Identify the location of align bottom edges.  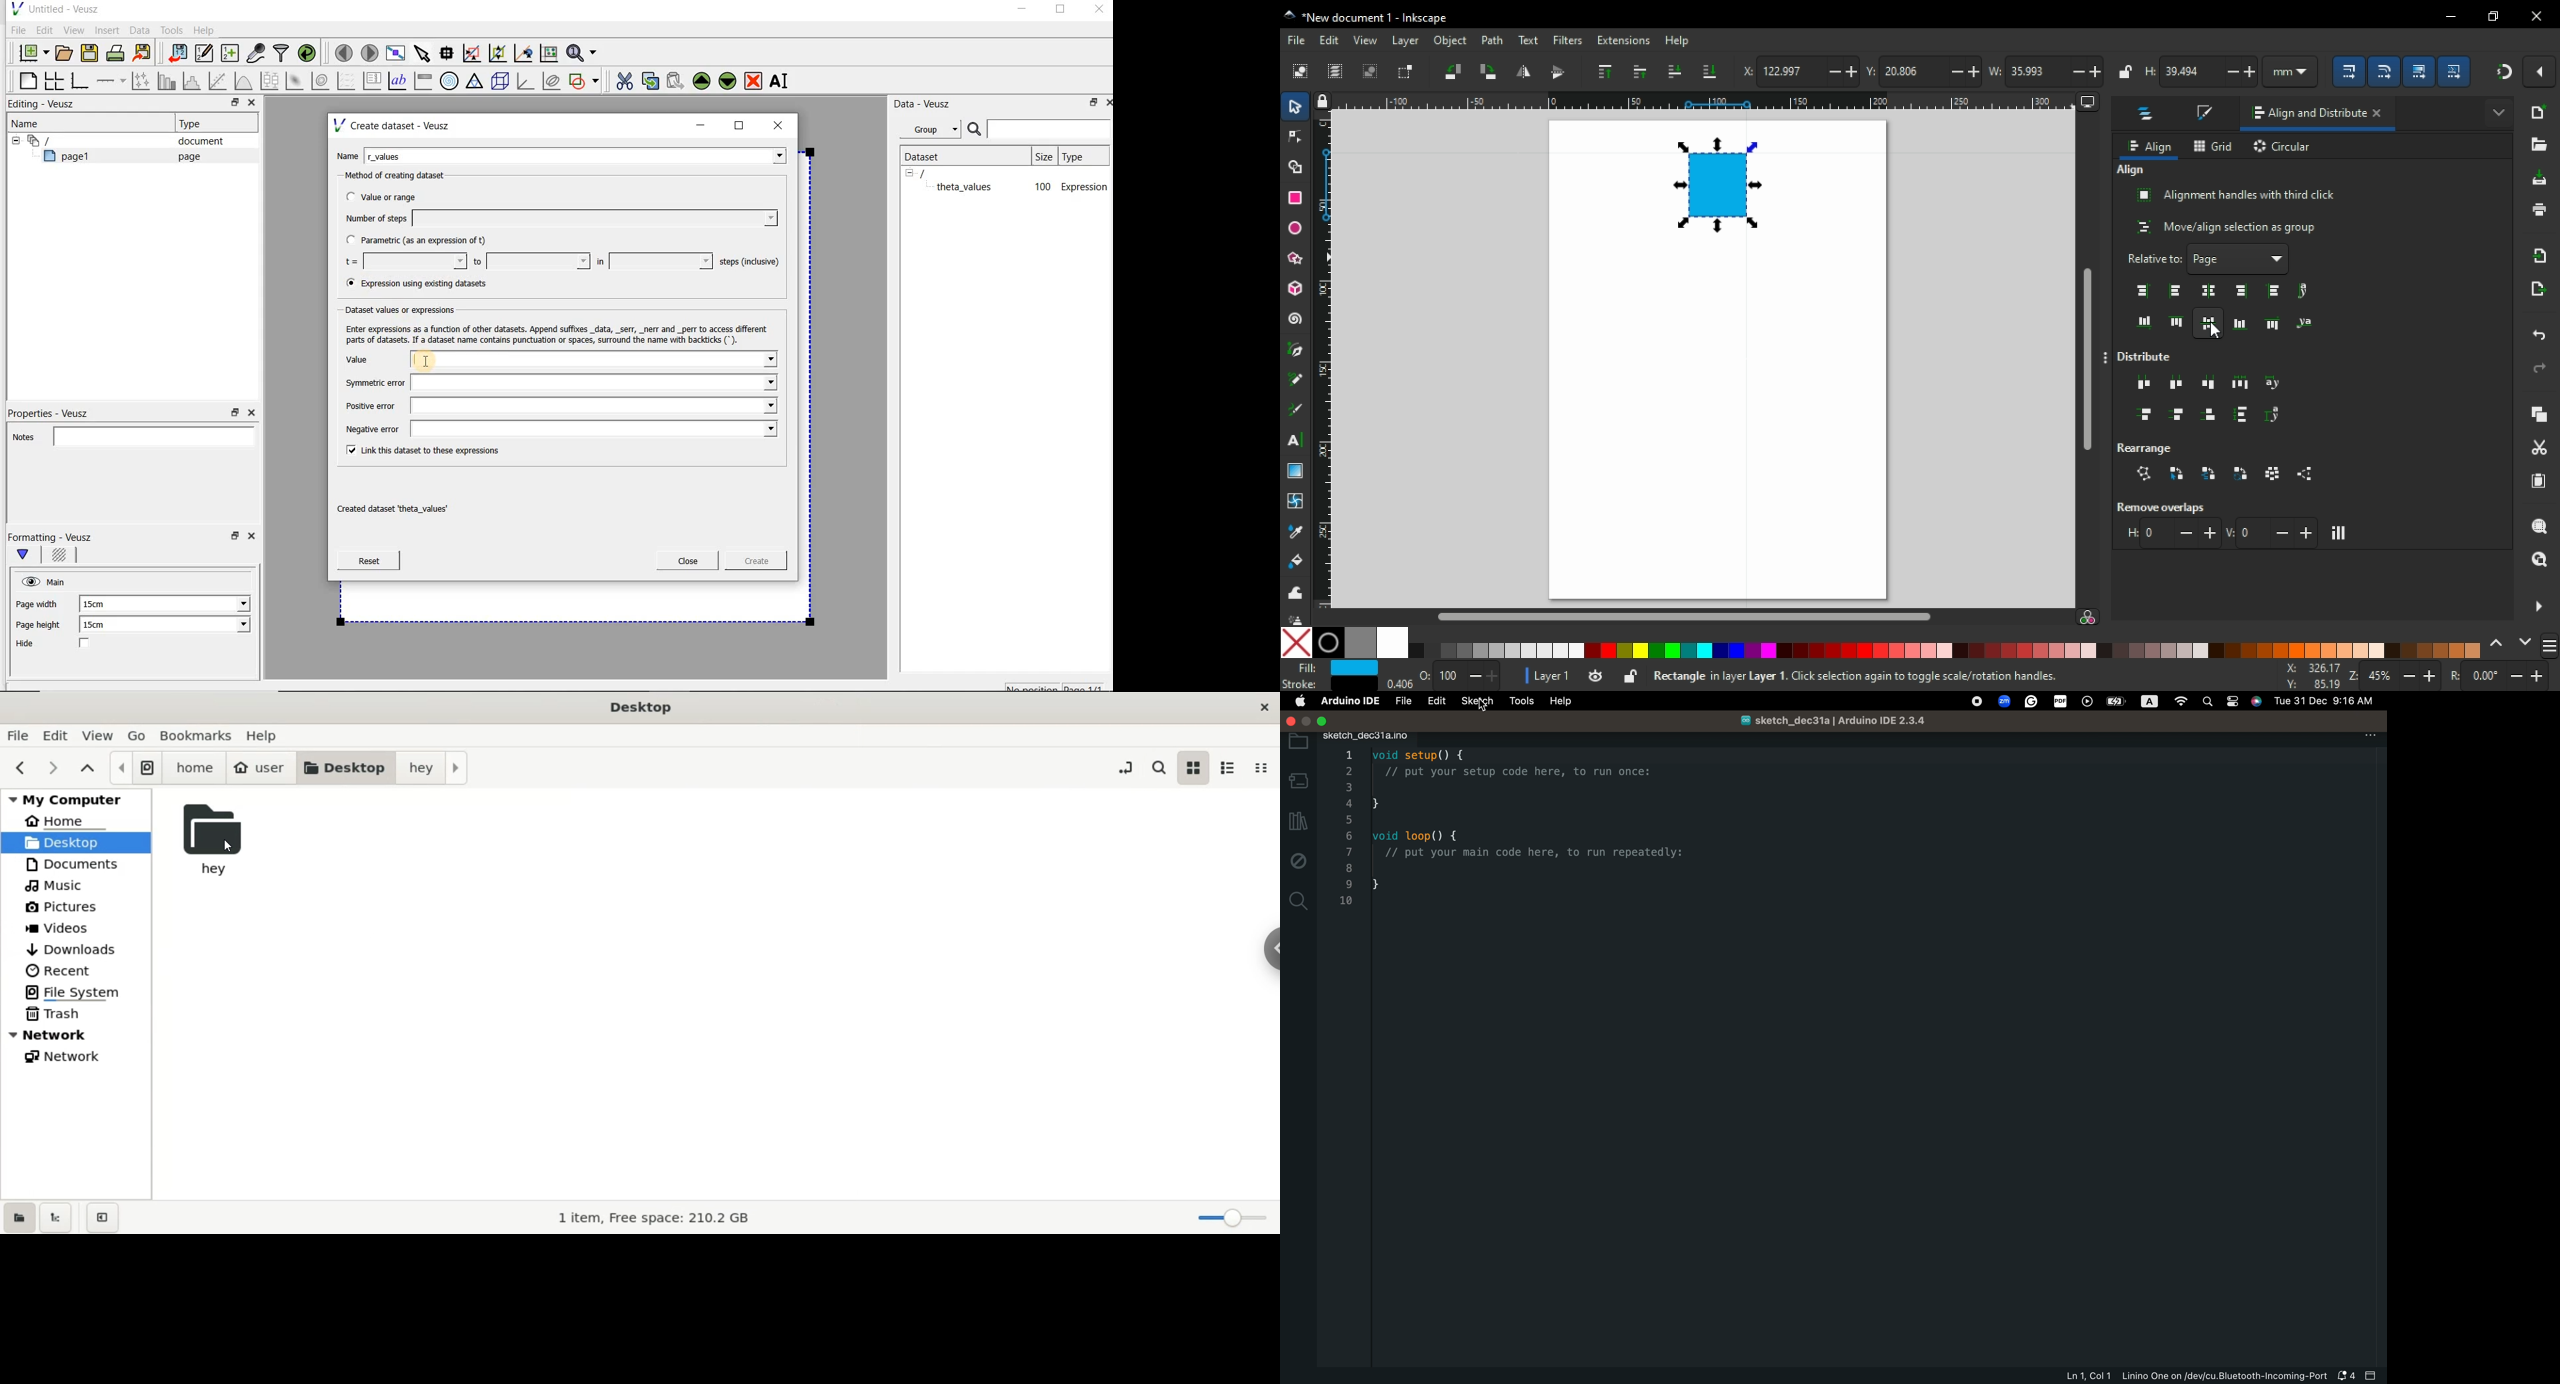
(2209, 324).